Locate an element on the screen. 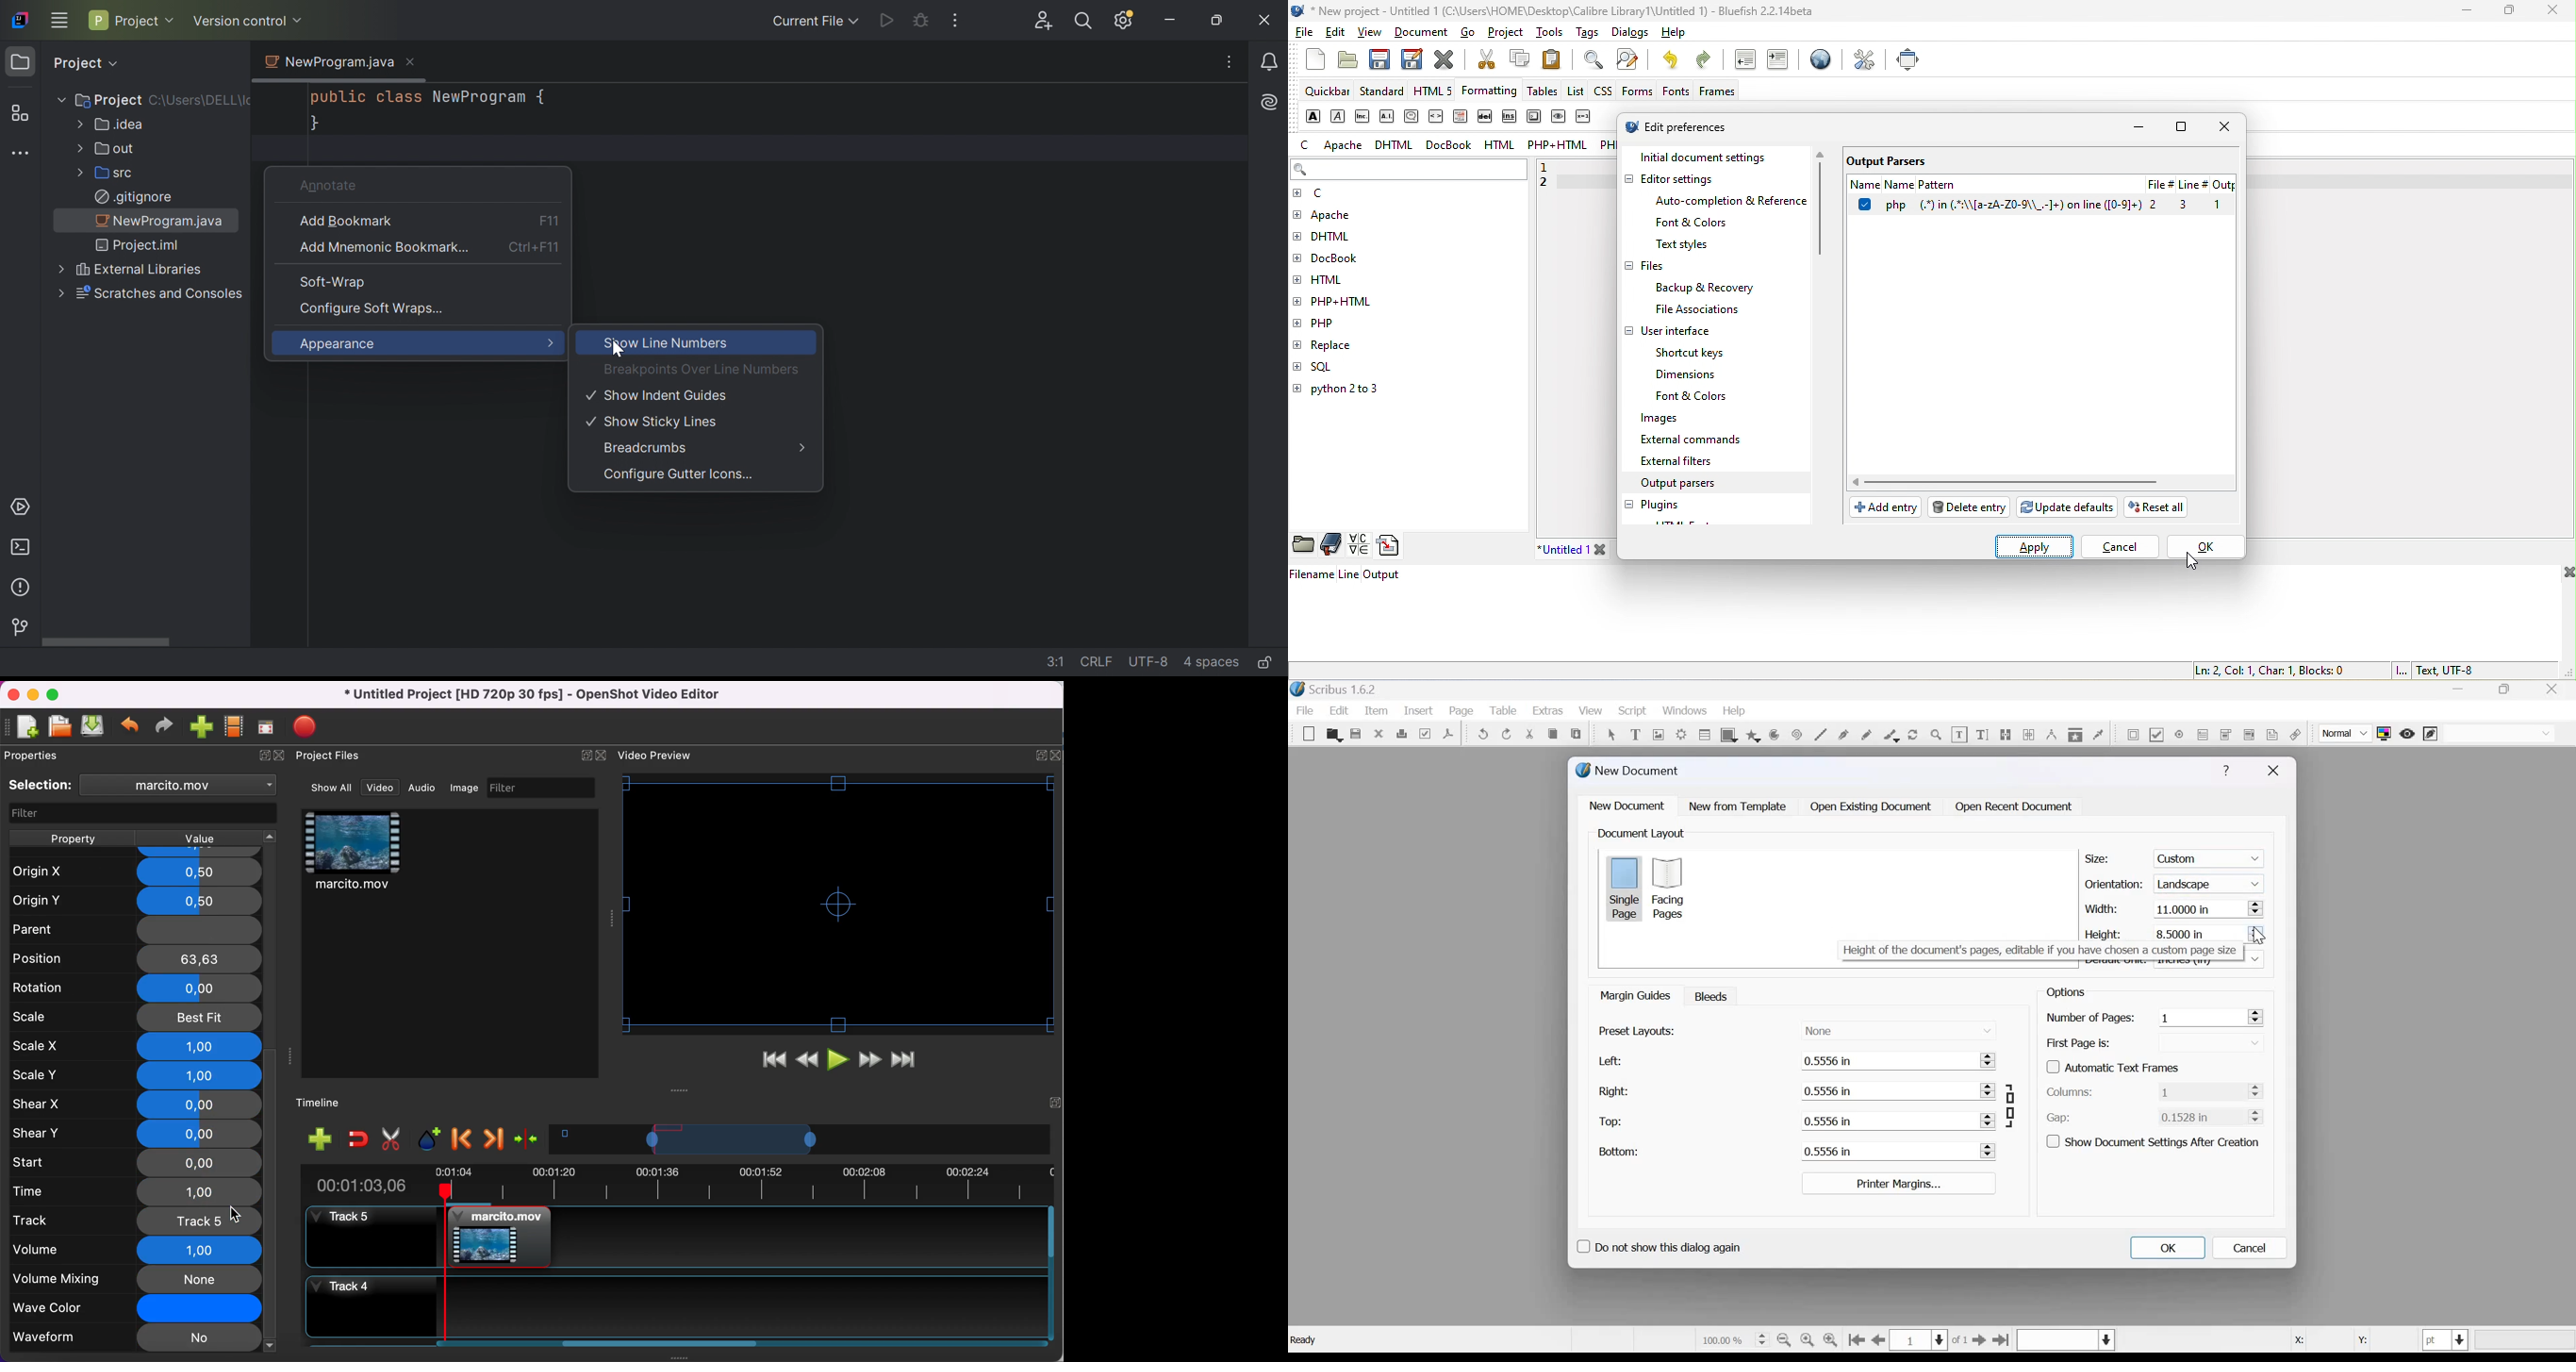 The height and width of the screenshot is (1372, 2576). minimize is located at coordinates (2460, 690).